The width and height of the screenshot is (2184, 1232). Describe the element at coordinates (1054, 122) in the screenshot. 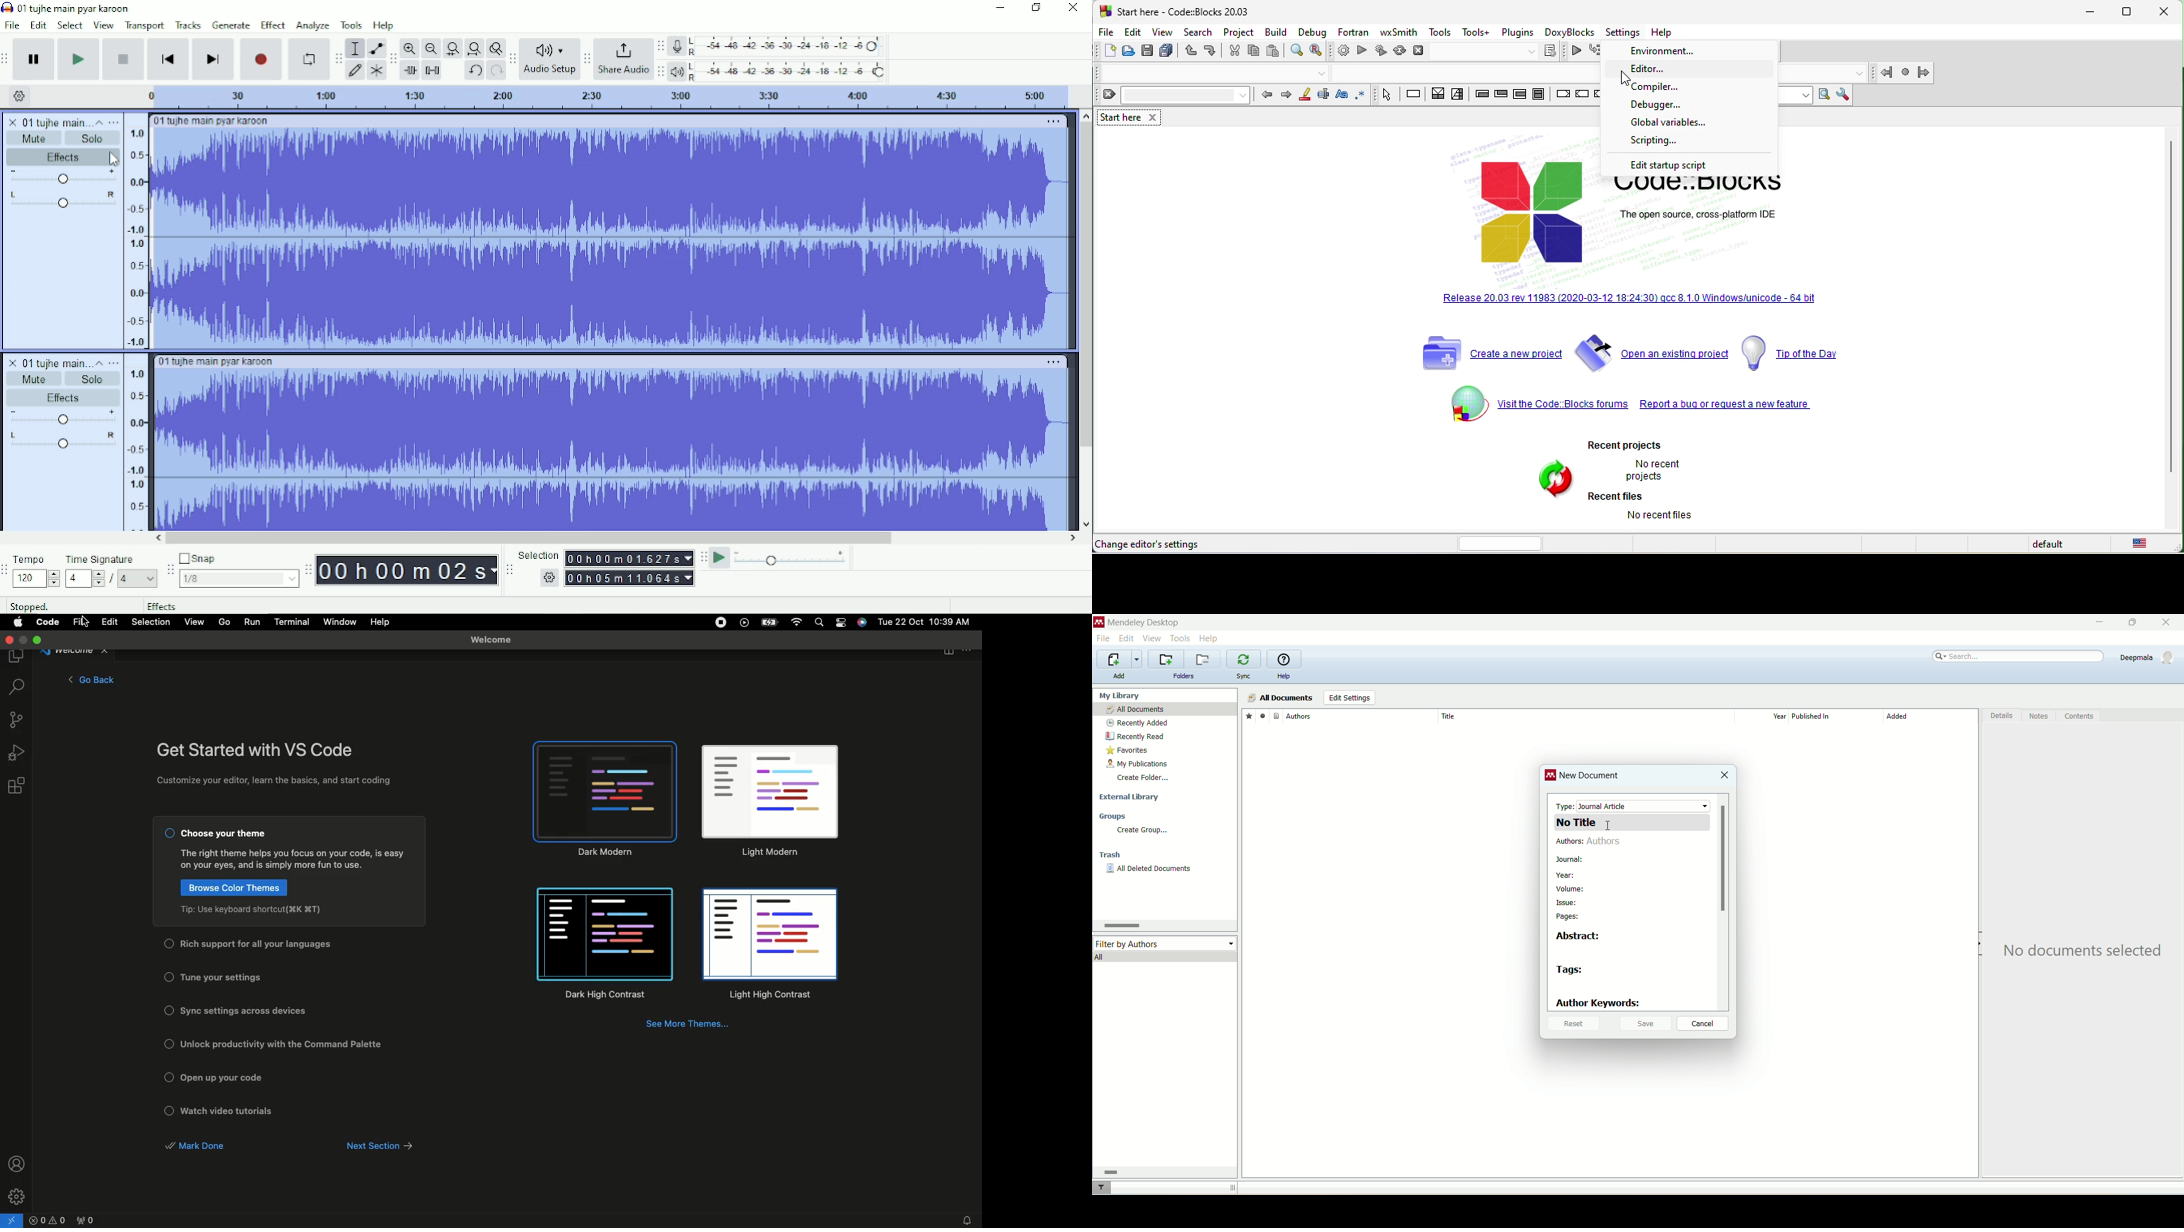

I see `More options` at that location.